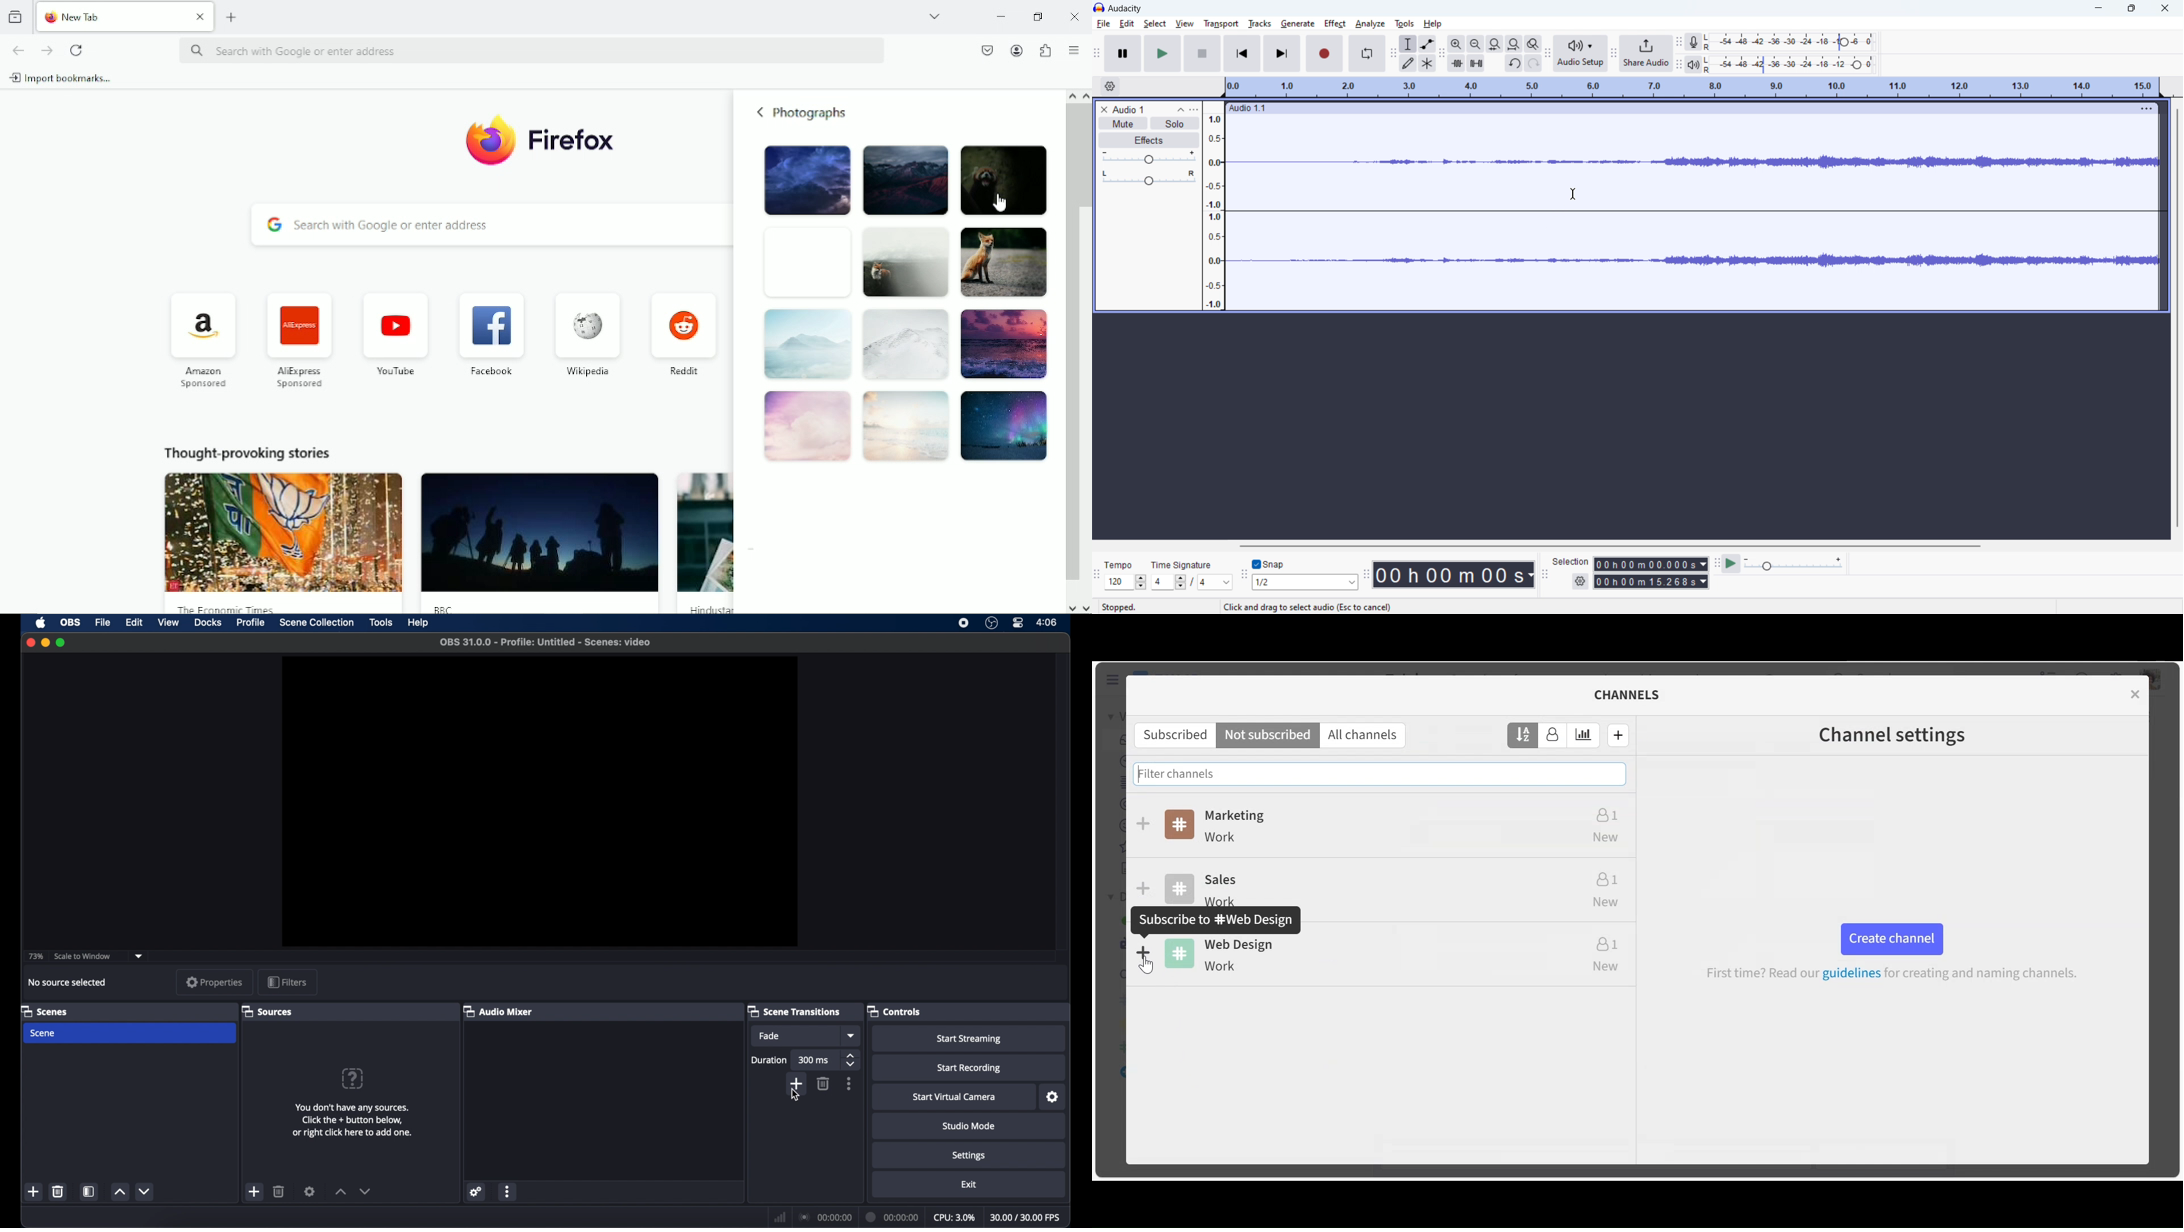 This screenshot has width=2184, height=1232. Describe the element at coordinates (1194, 109) in the screenshot. I see `view menu` at that location.